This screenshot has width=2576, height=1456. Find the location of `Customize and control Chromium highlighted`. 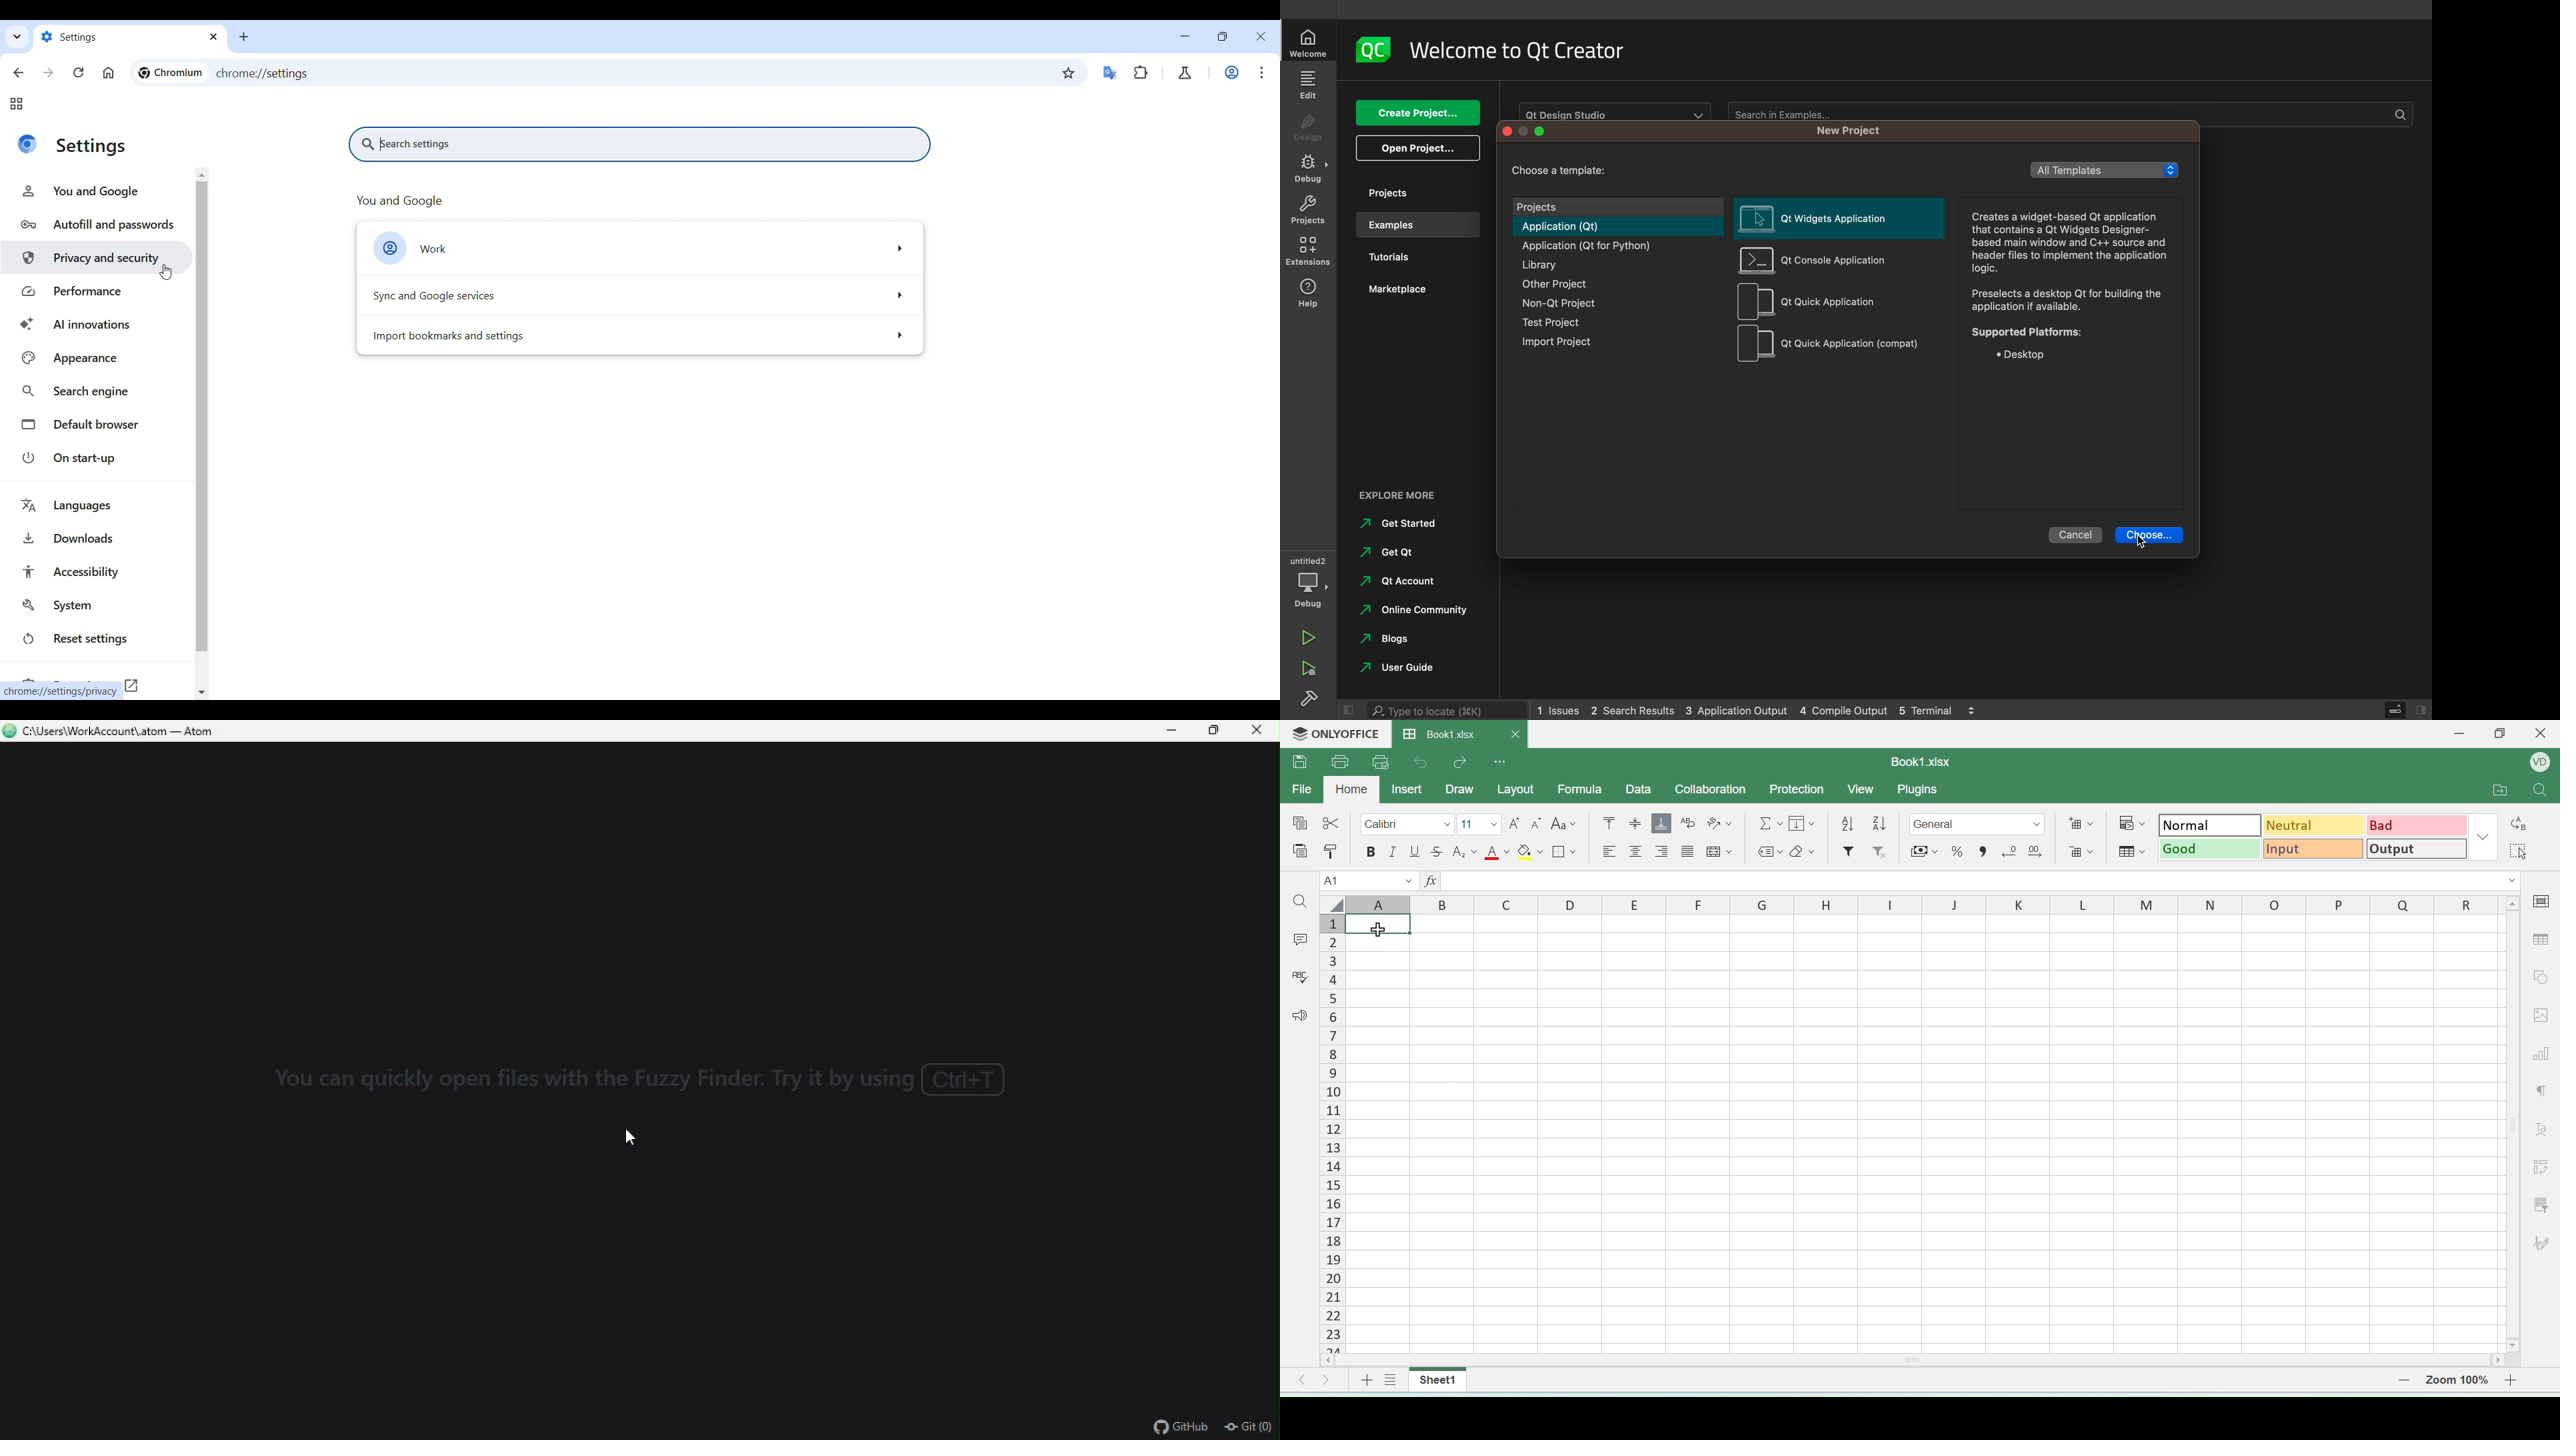

Customize and control Chromium highlighted is located at coordinates (1262, 73).